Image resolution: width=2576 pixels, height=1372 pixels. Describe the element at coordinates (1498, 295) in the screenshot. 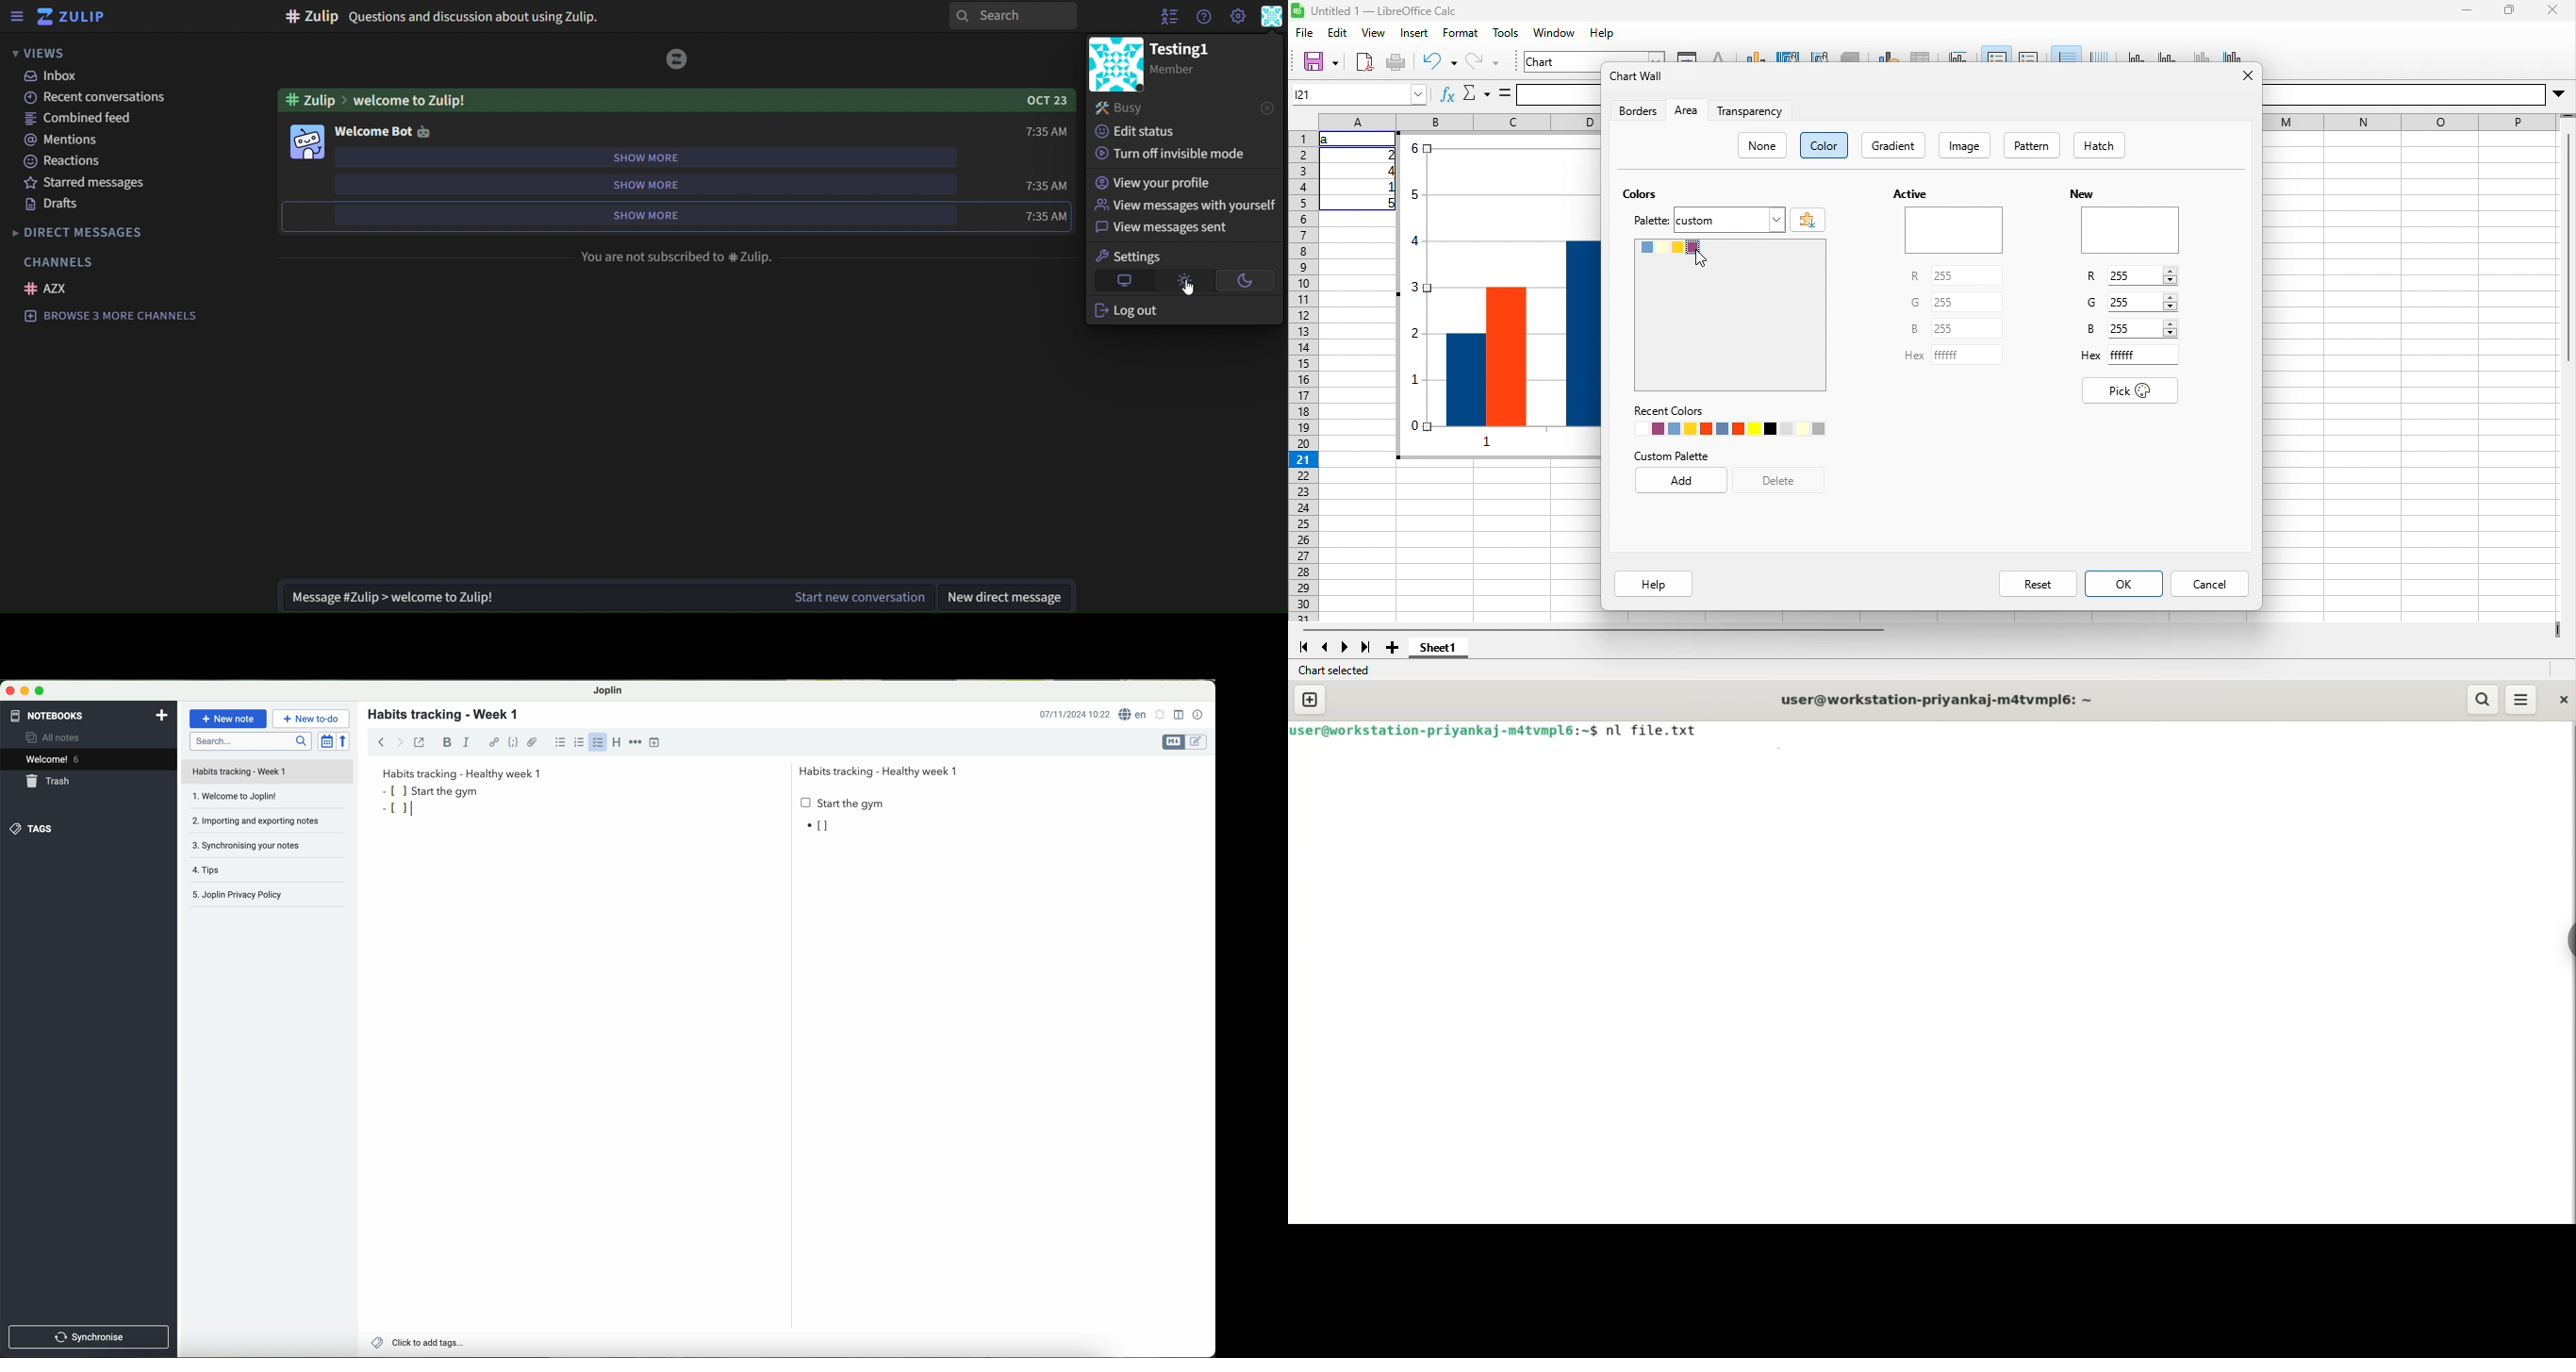

I see `Bar chart` at that location.